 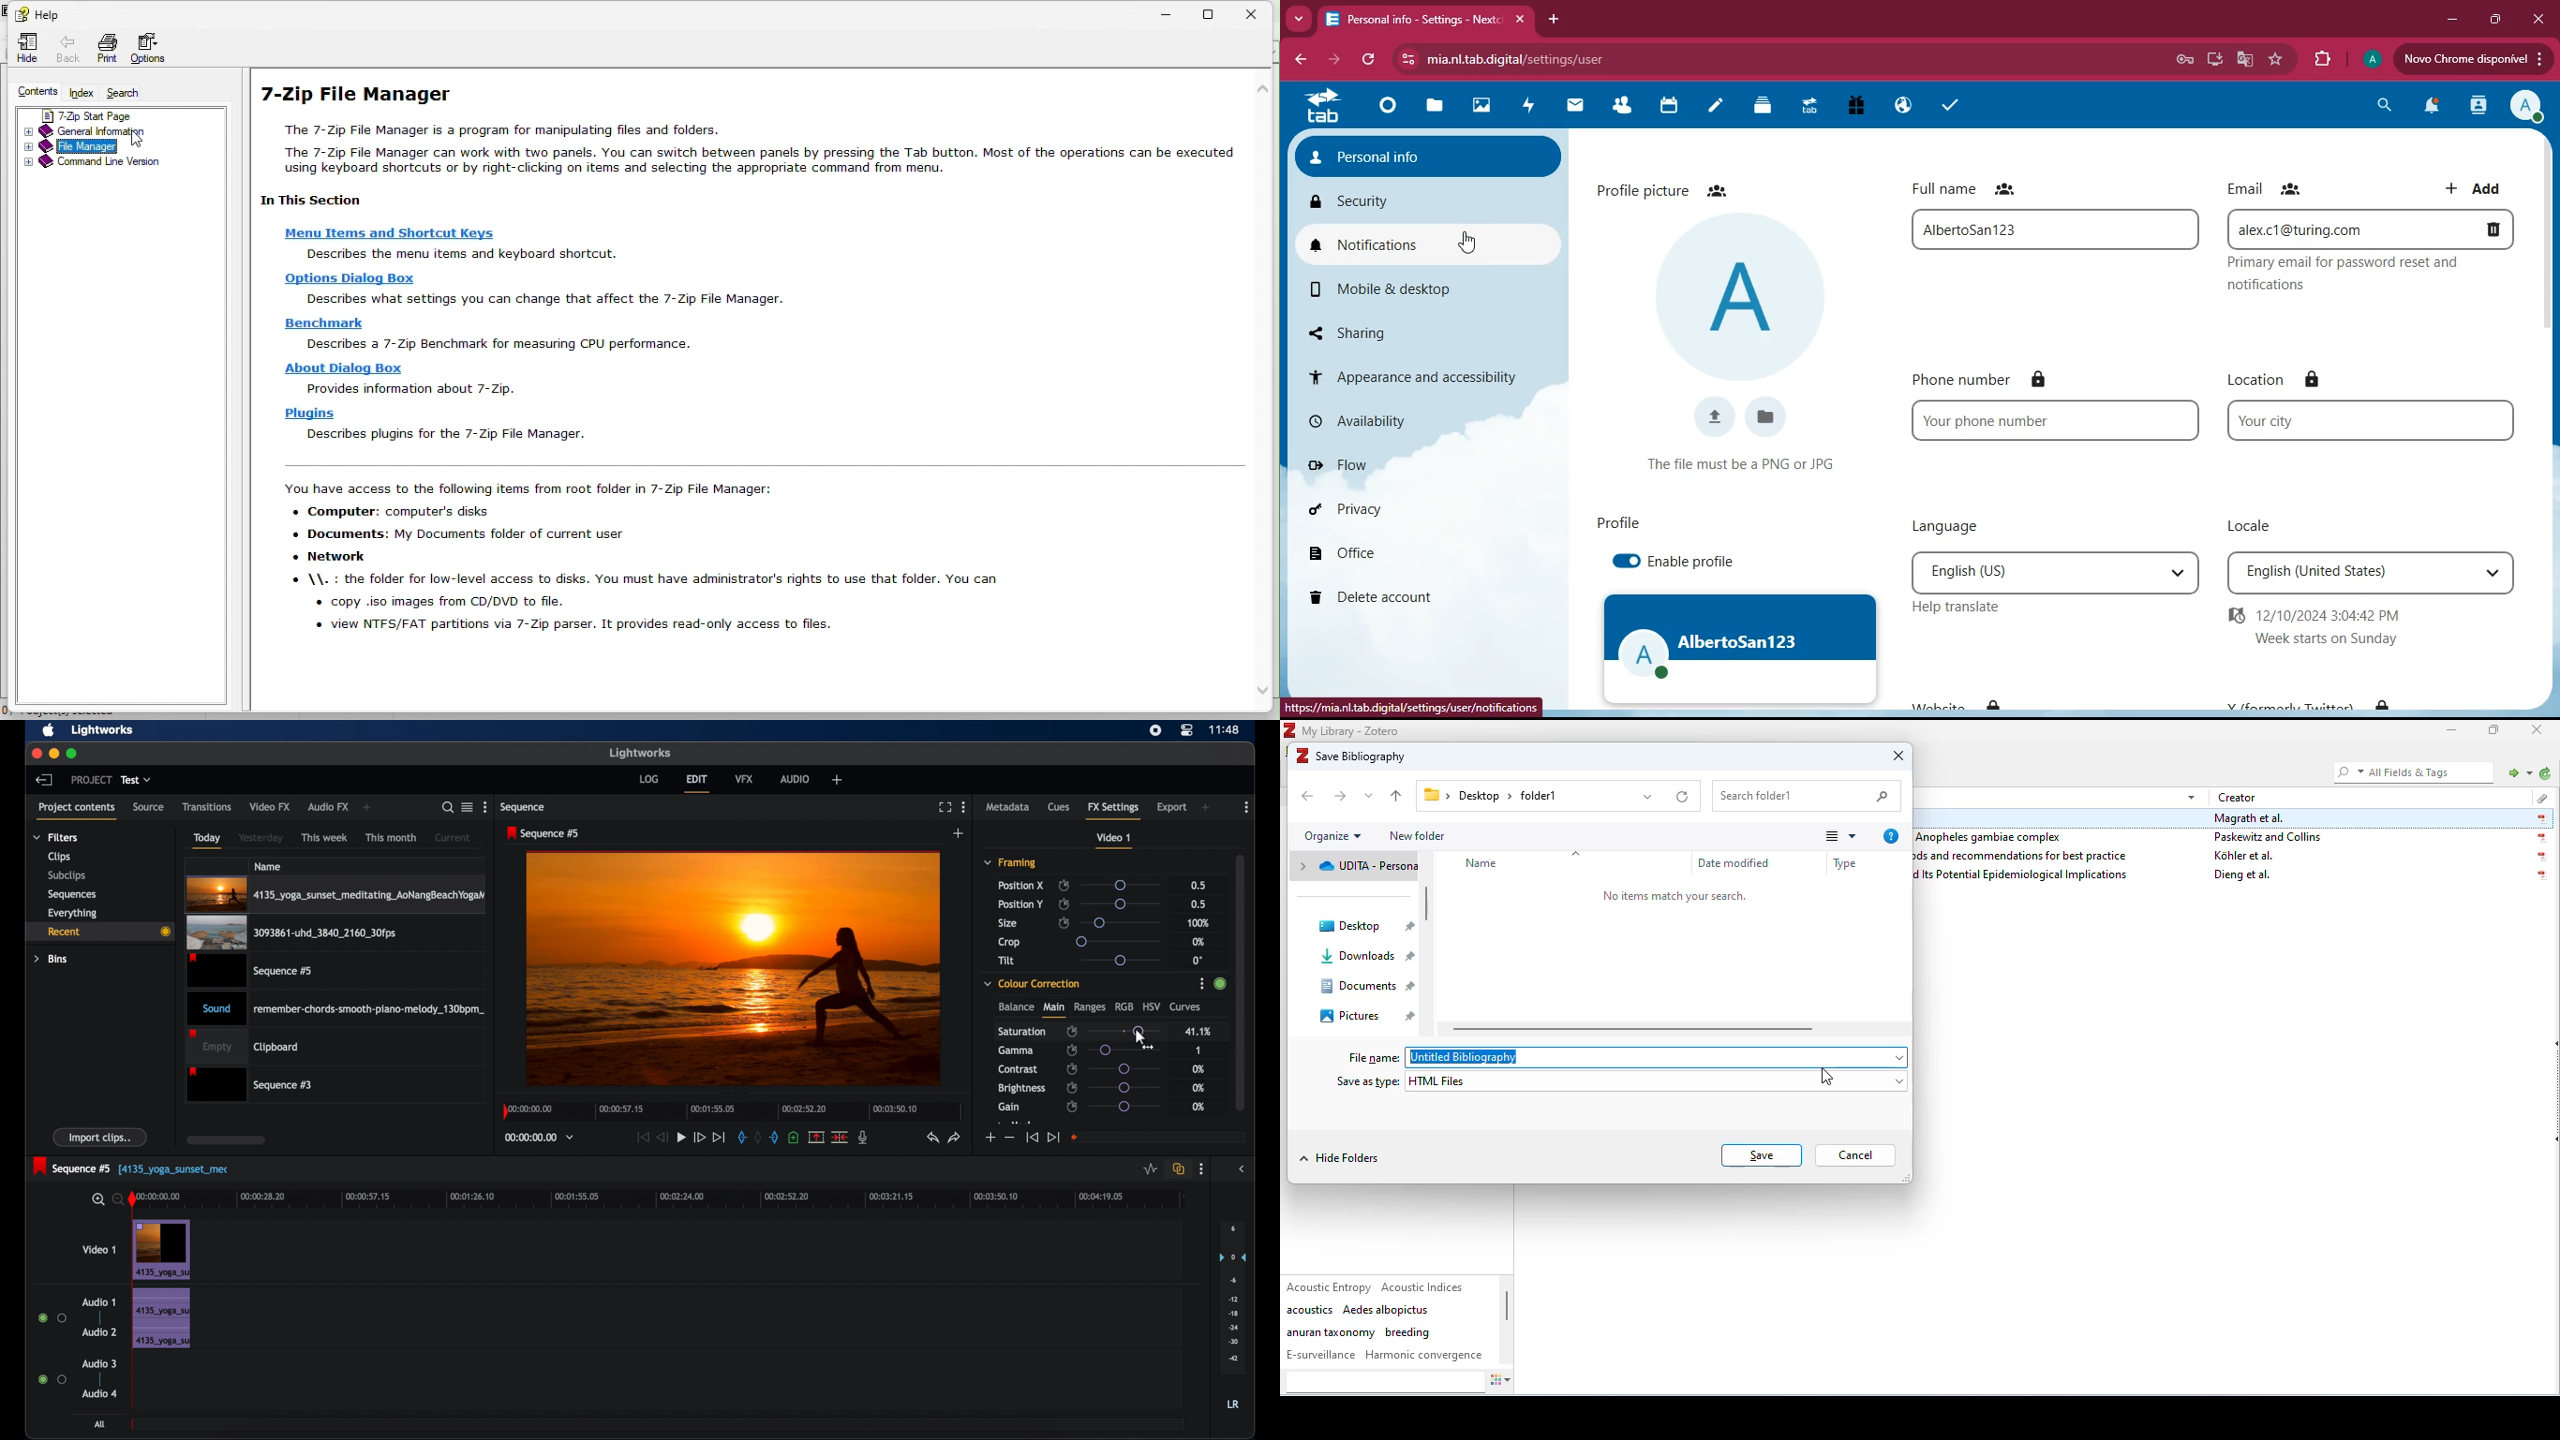 What do you see at coordinates (2516, 772) in the screenshot?
I see `locate` at bounding box center [2516, 772].